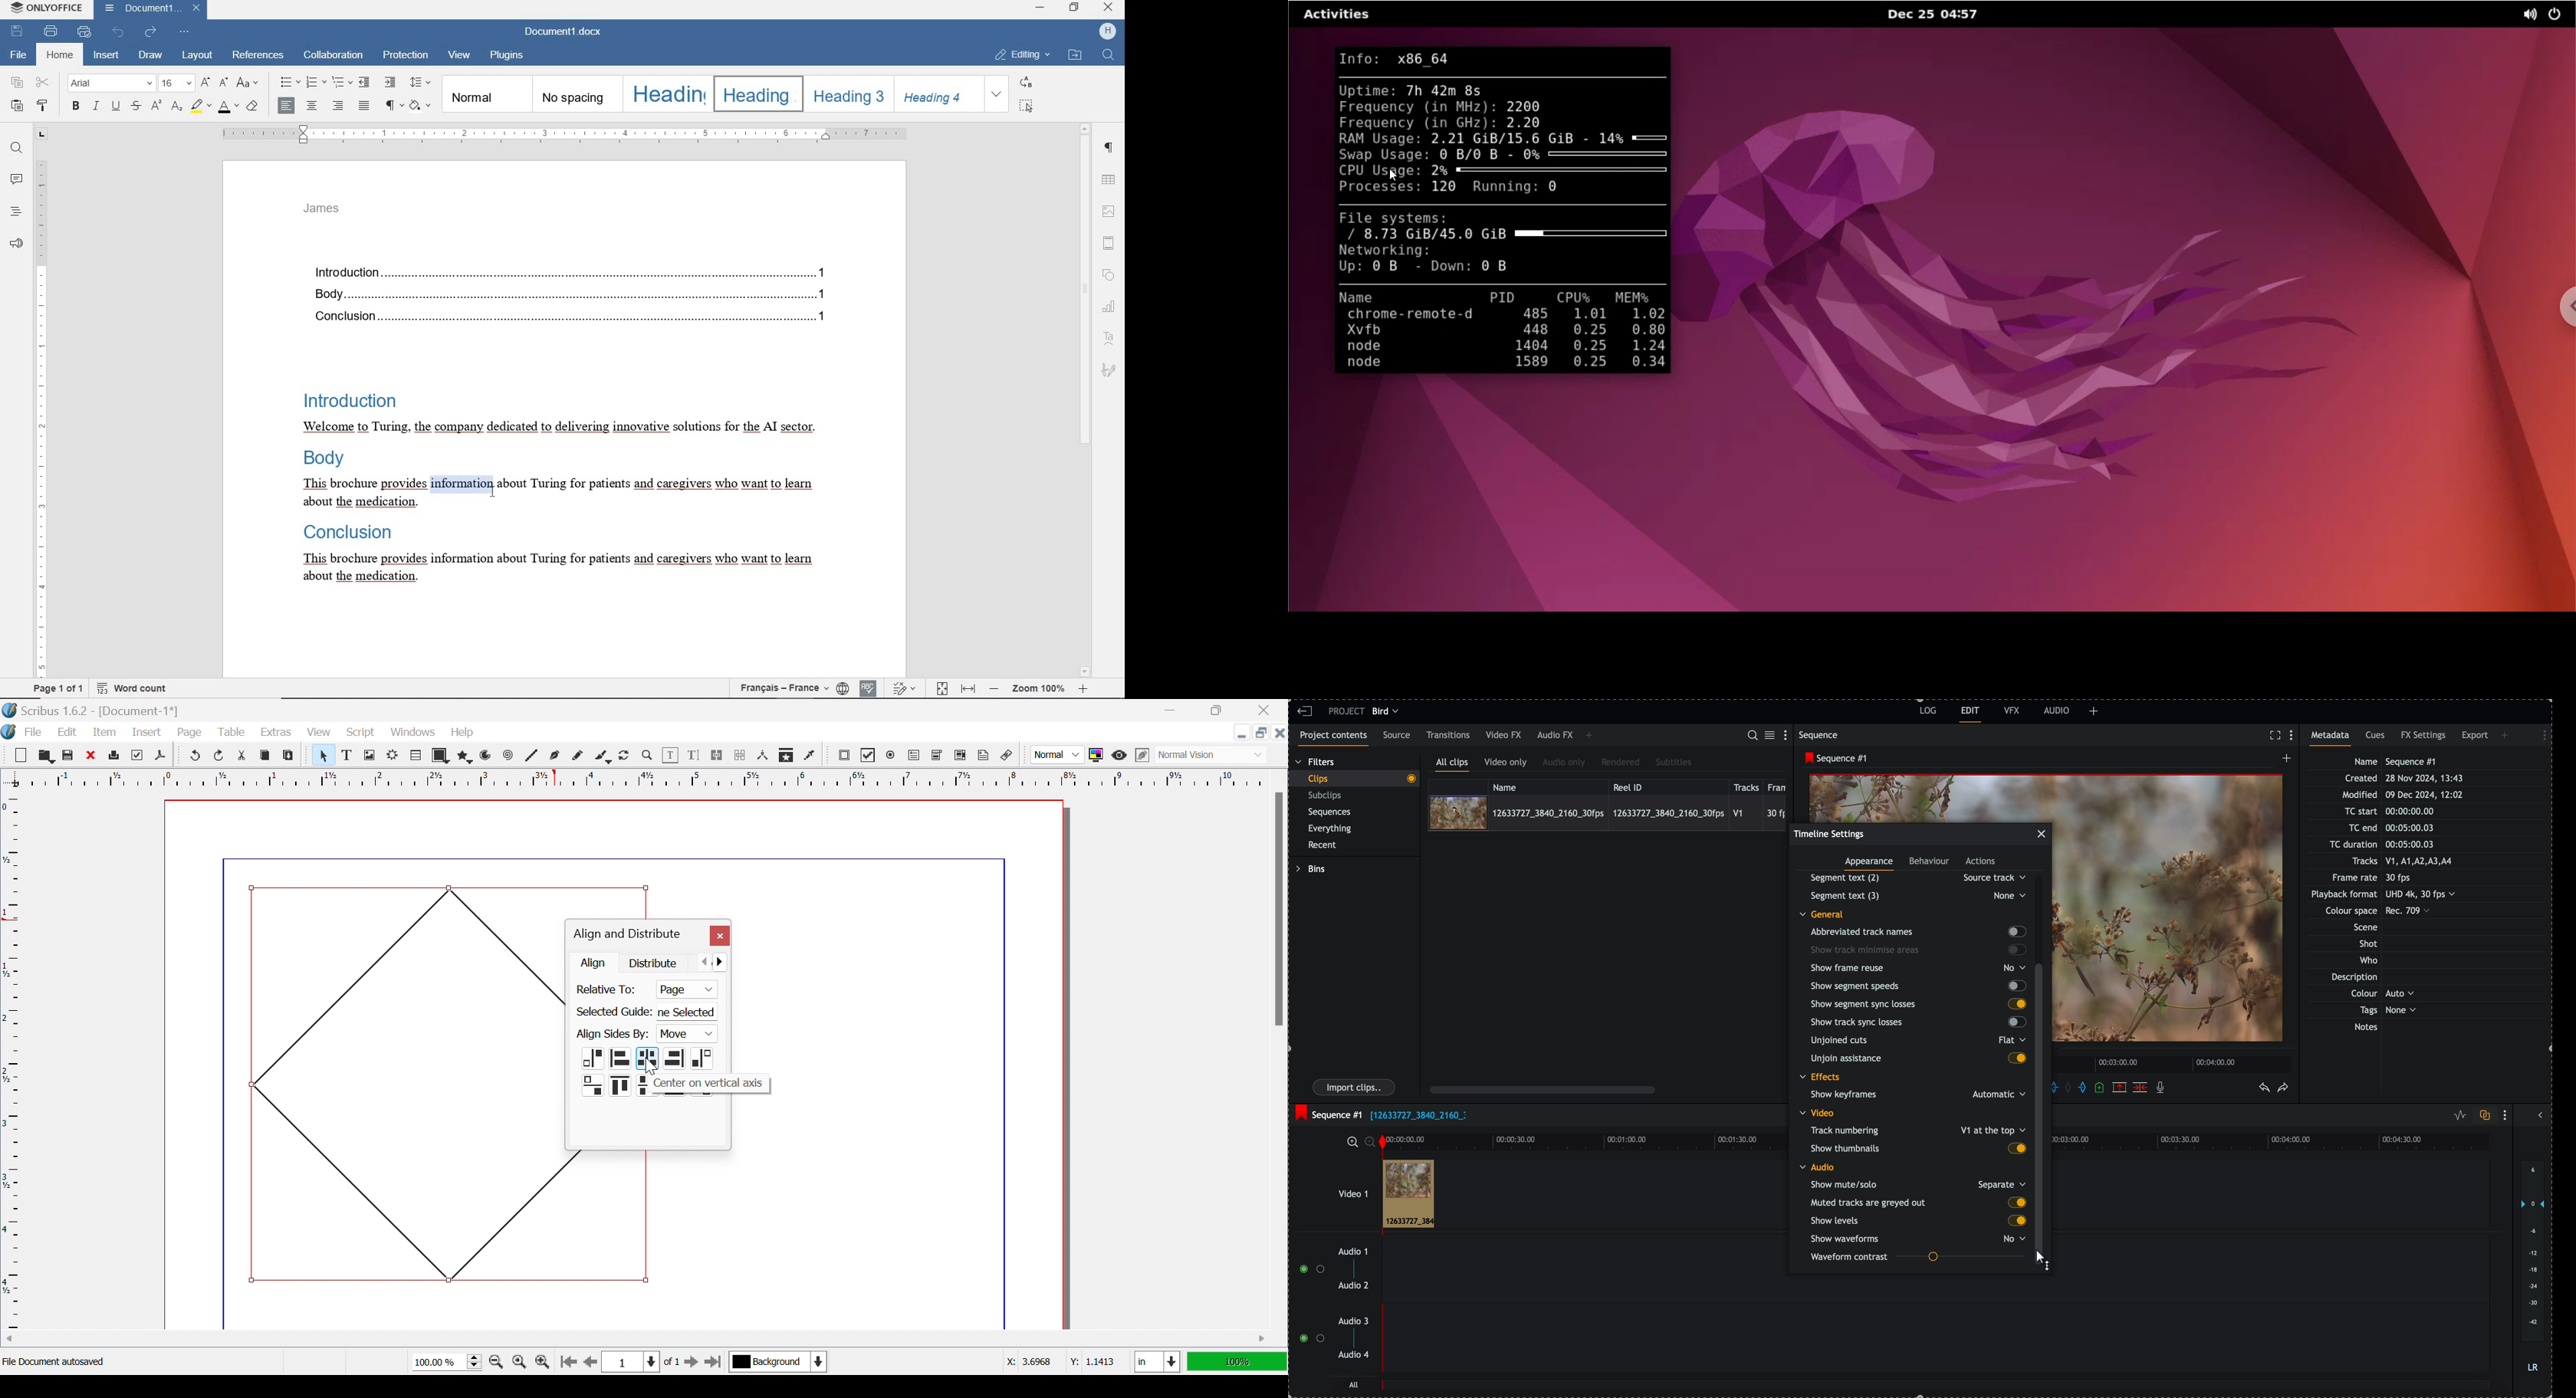  What do you see at coordinates (2284, 1088) in the screenshot?
I see `redo` at bounding box center [2284, 1088].